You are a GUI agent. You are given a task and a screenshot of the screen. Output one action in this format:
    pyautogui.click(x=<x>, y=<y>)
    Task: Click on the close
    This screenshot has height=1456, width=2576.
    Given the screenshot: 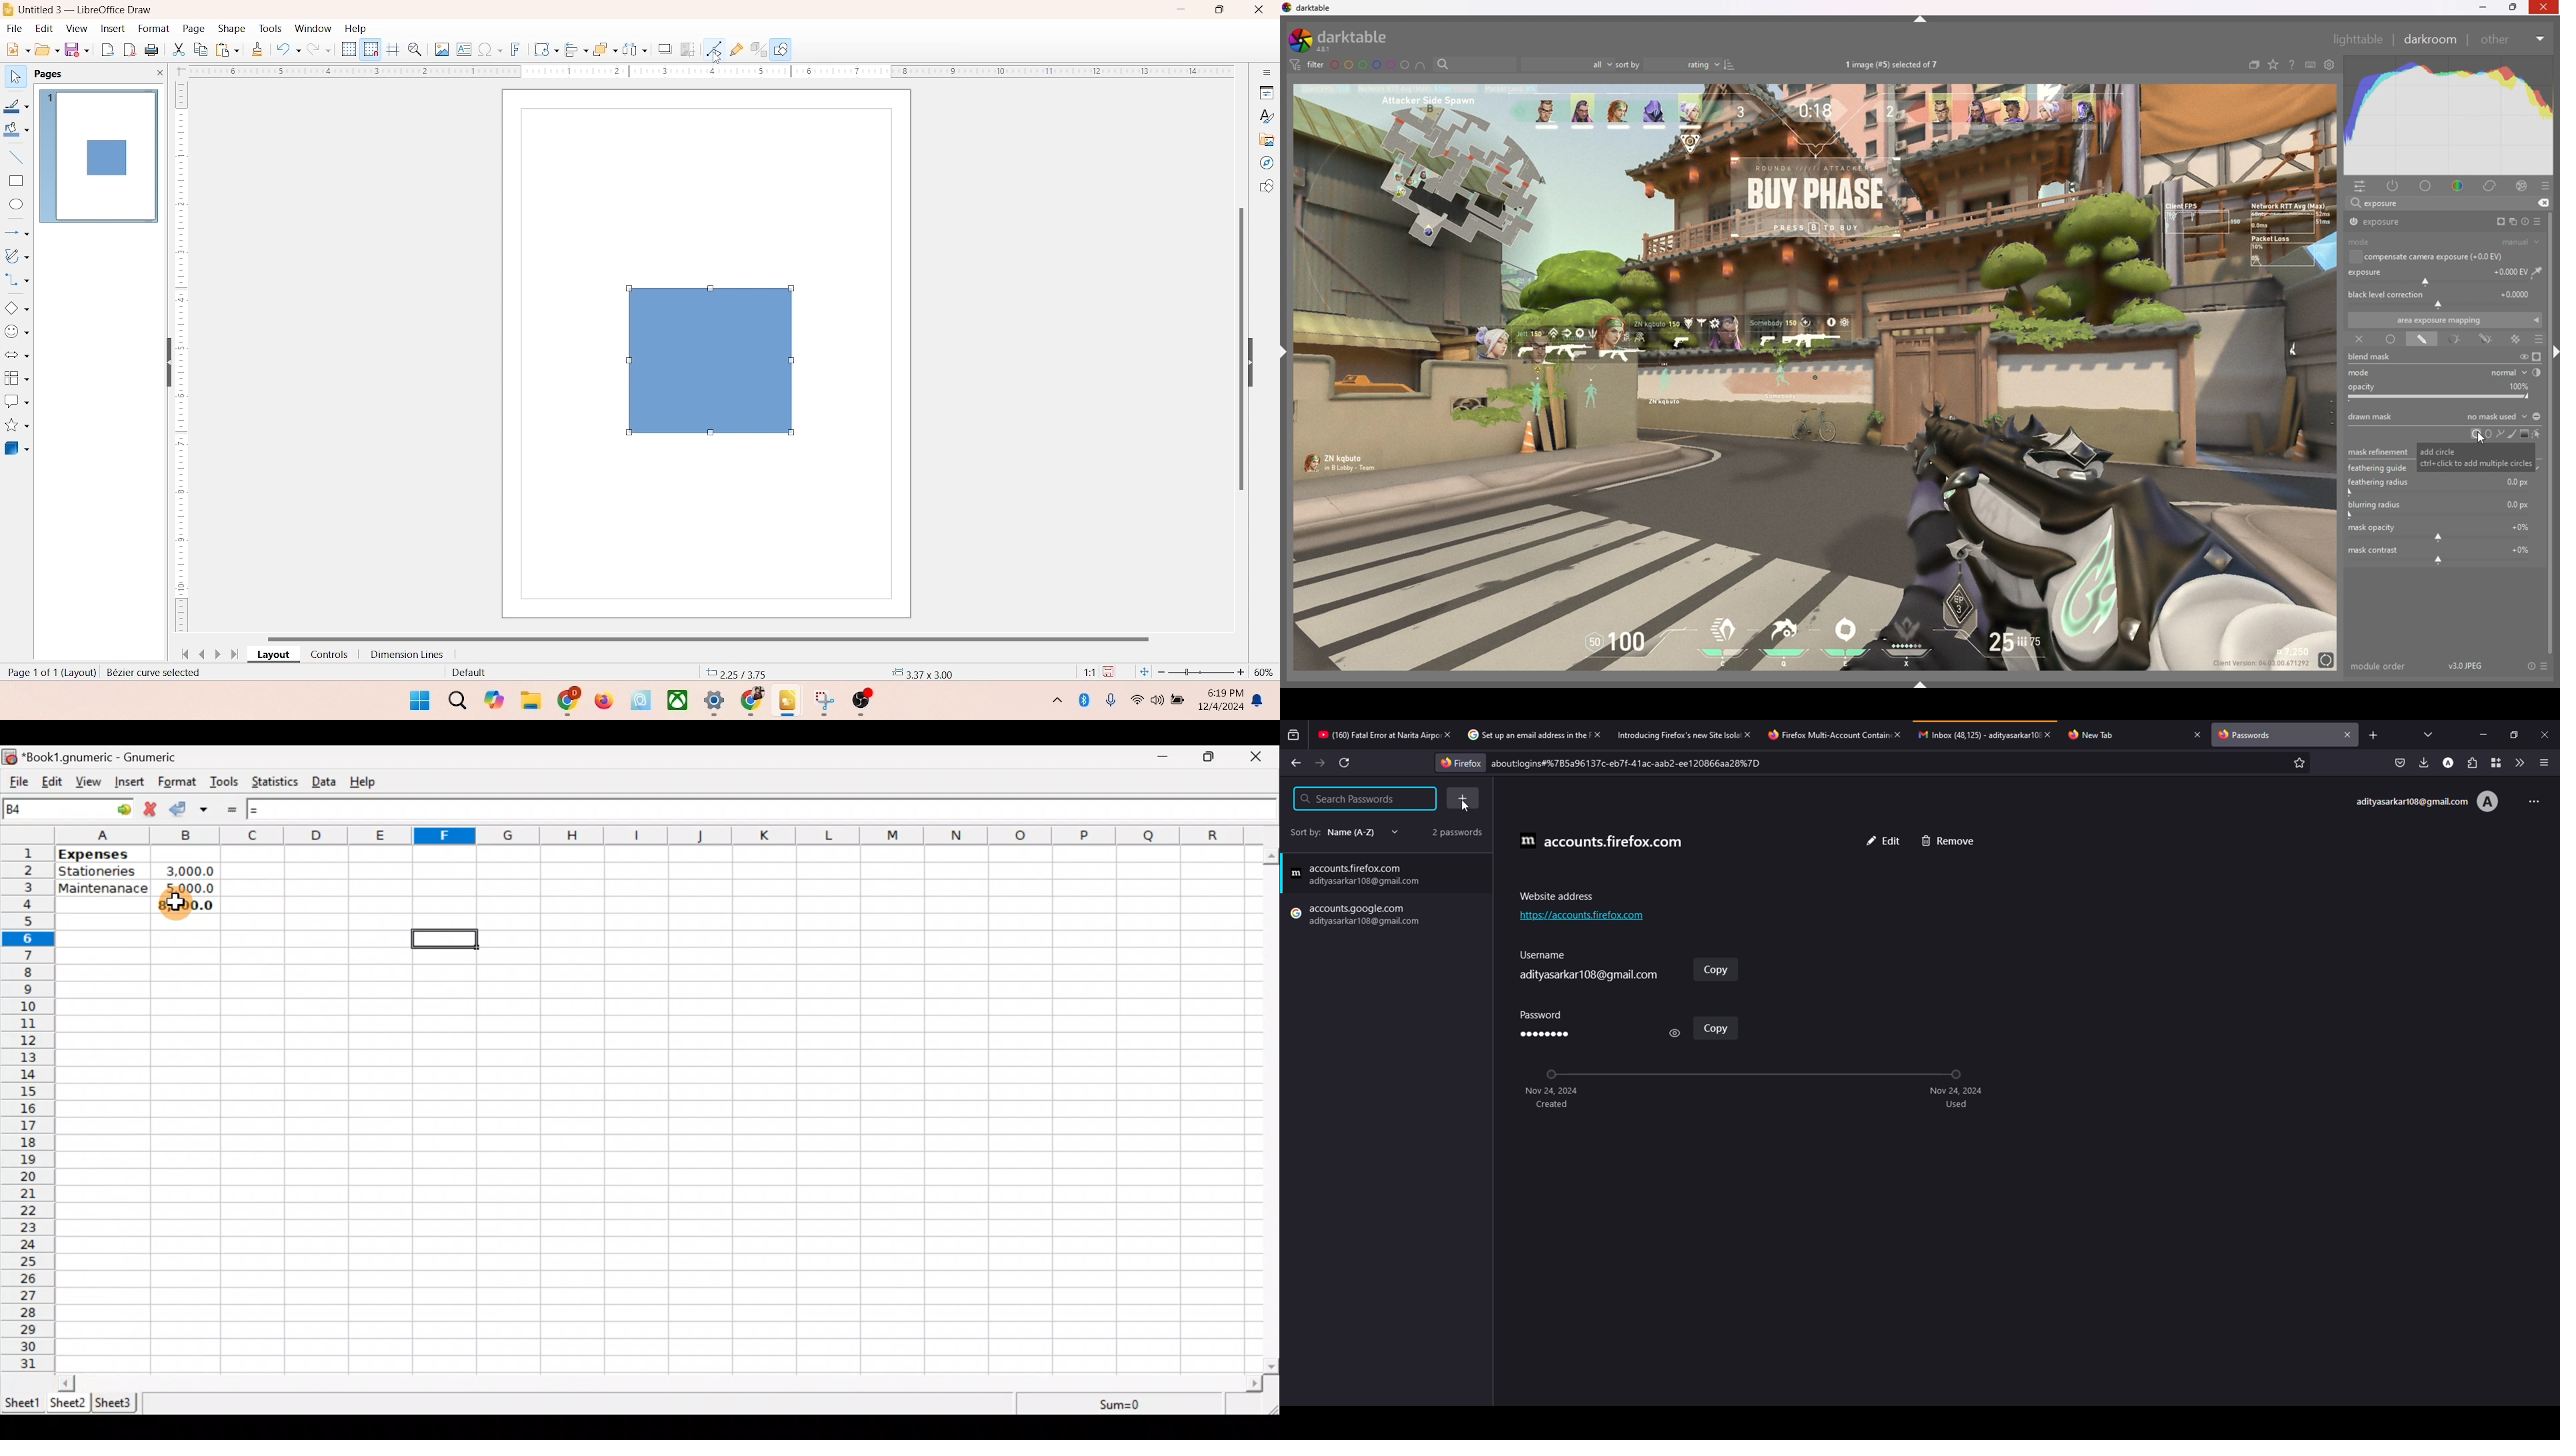 What is the action you would take?
    pyautogui.click(x=156, y=73)
    